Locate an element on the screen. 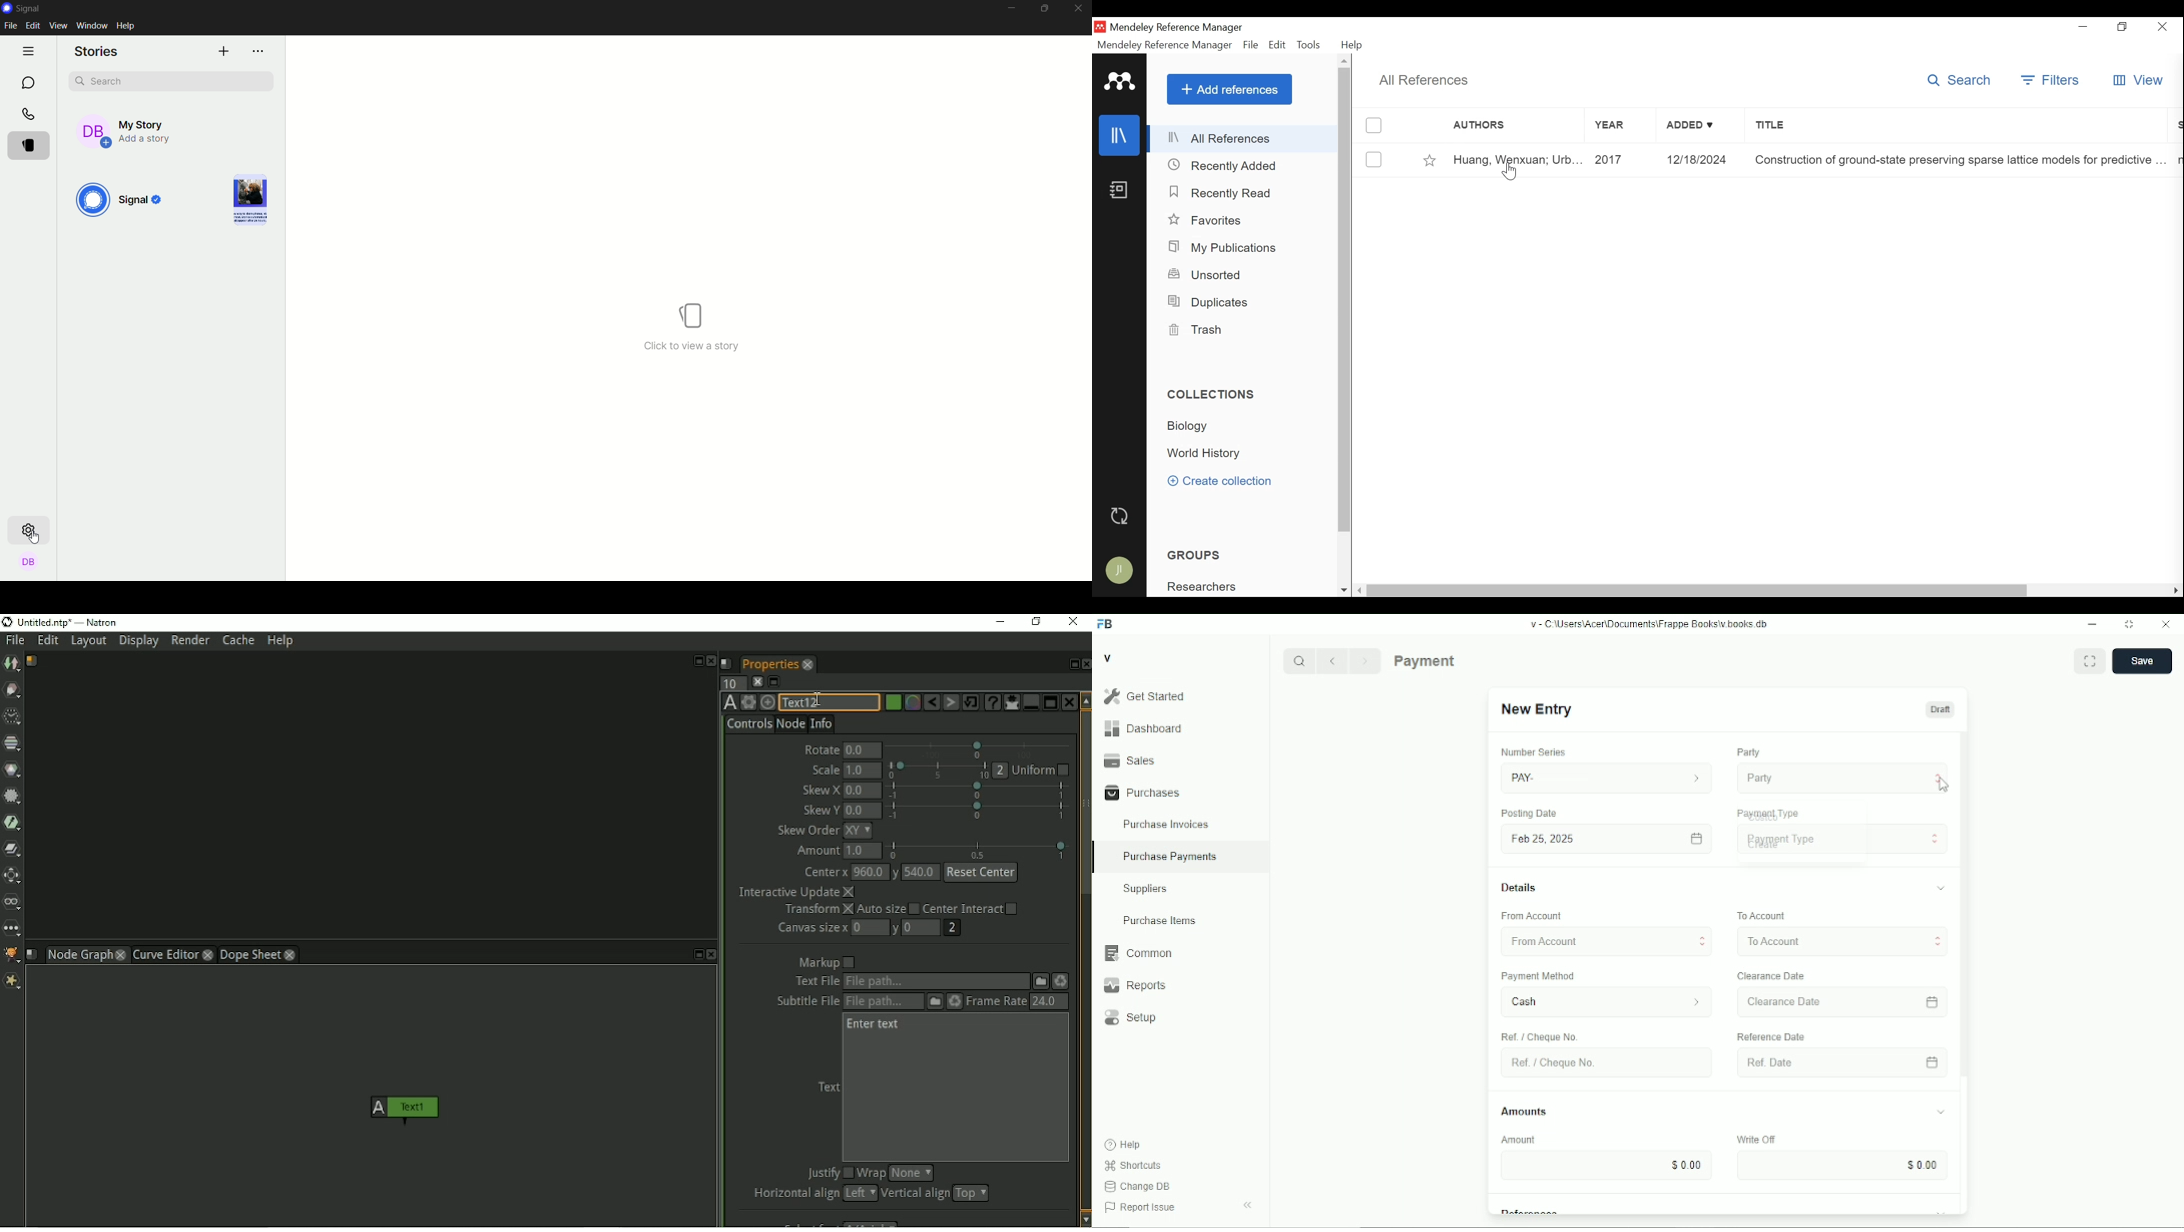 This screenshot has height=1232, width=2184. Toggle between form and full width is located at coordinates (2089, 661).